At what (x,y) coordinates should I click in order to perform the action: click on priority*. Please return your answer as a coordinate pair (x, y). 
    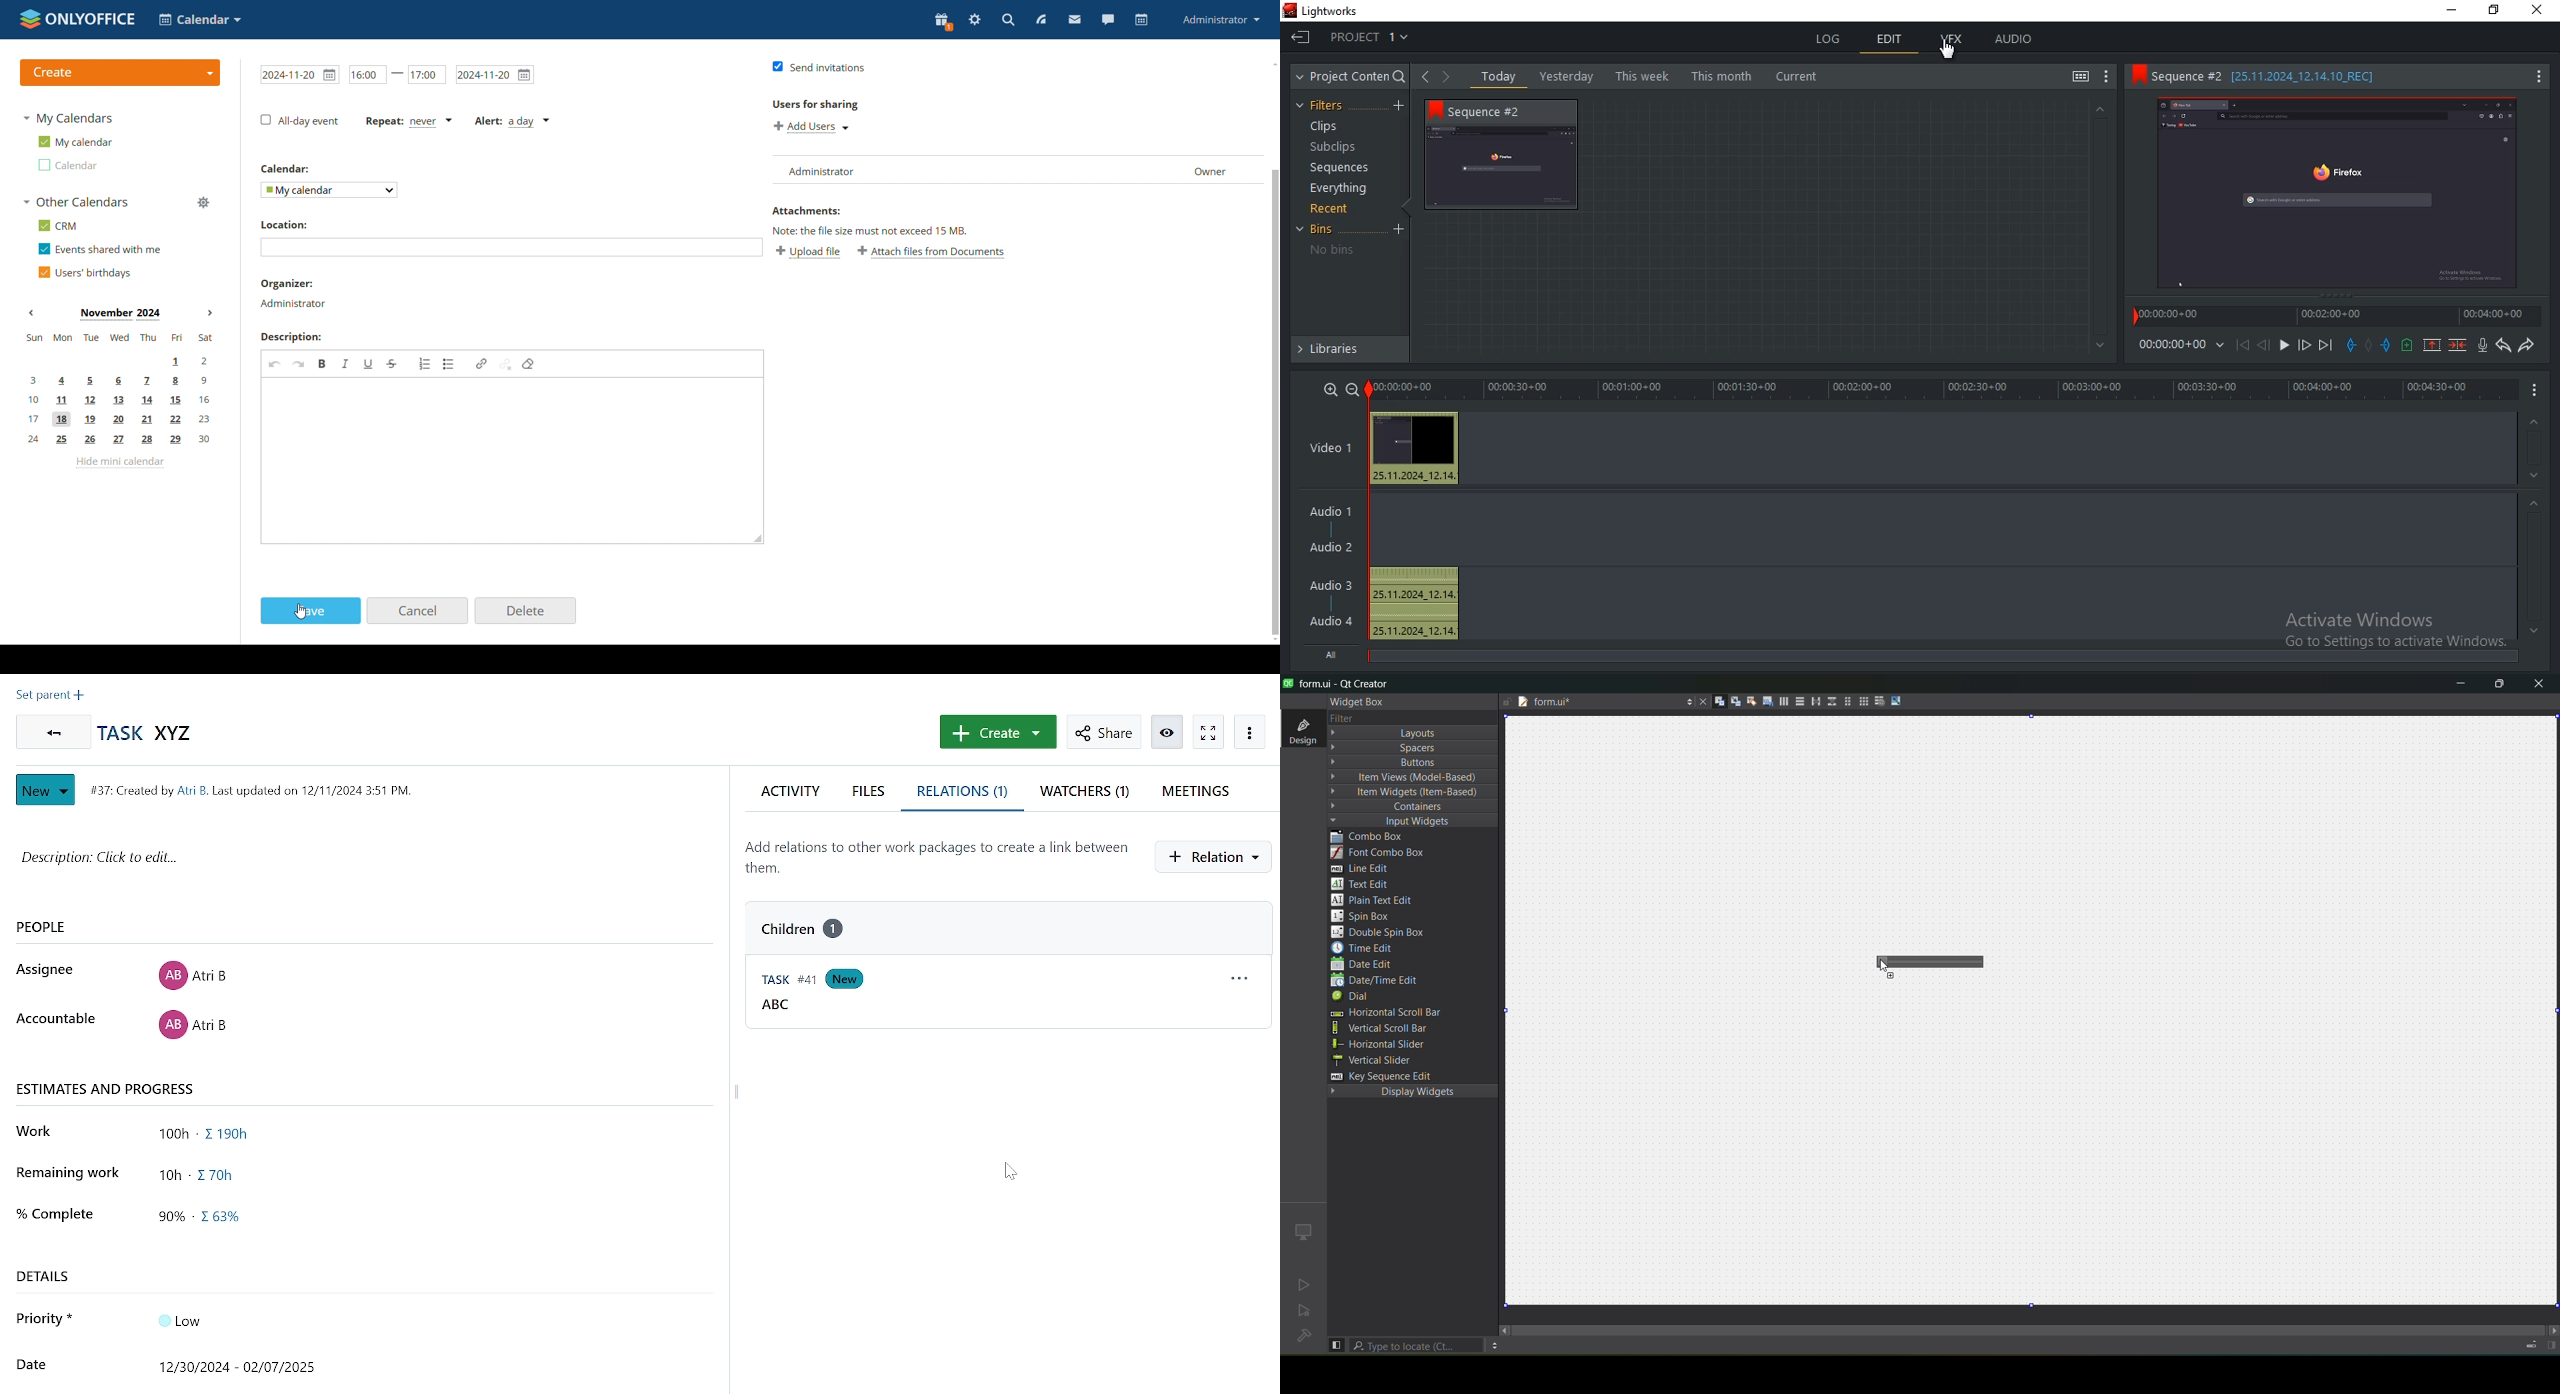
    Looking at the image, I should click on (46, 1318).